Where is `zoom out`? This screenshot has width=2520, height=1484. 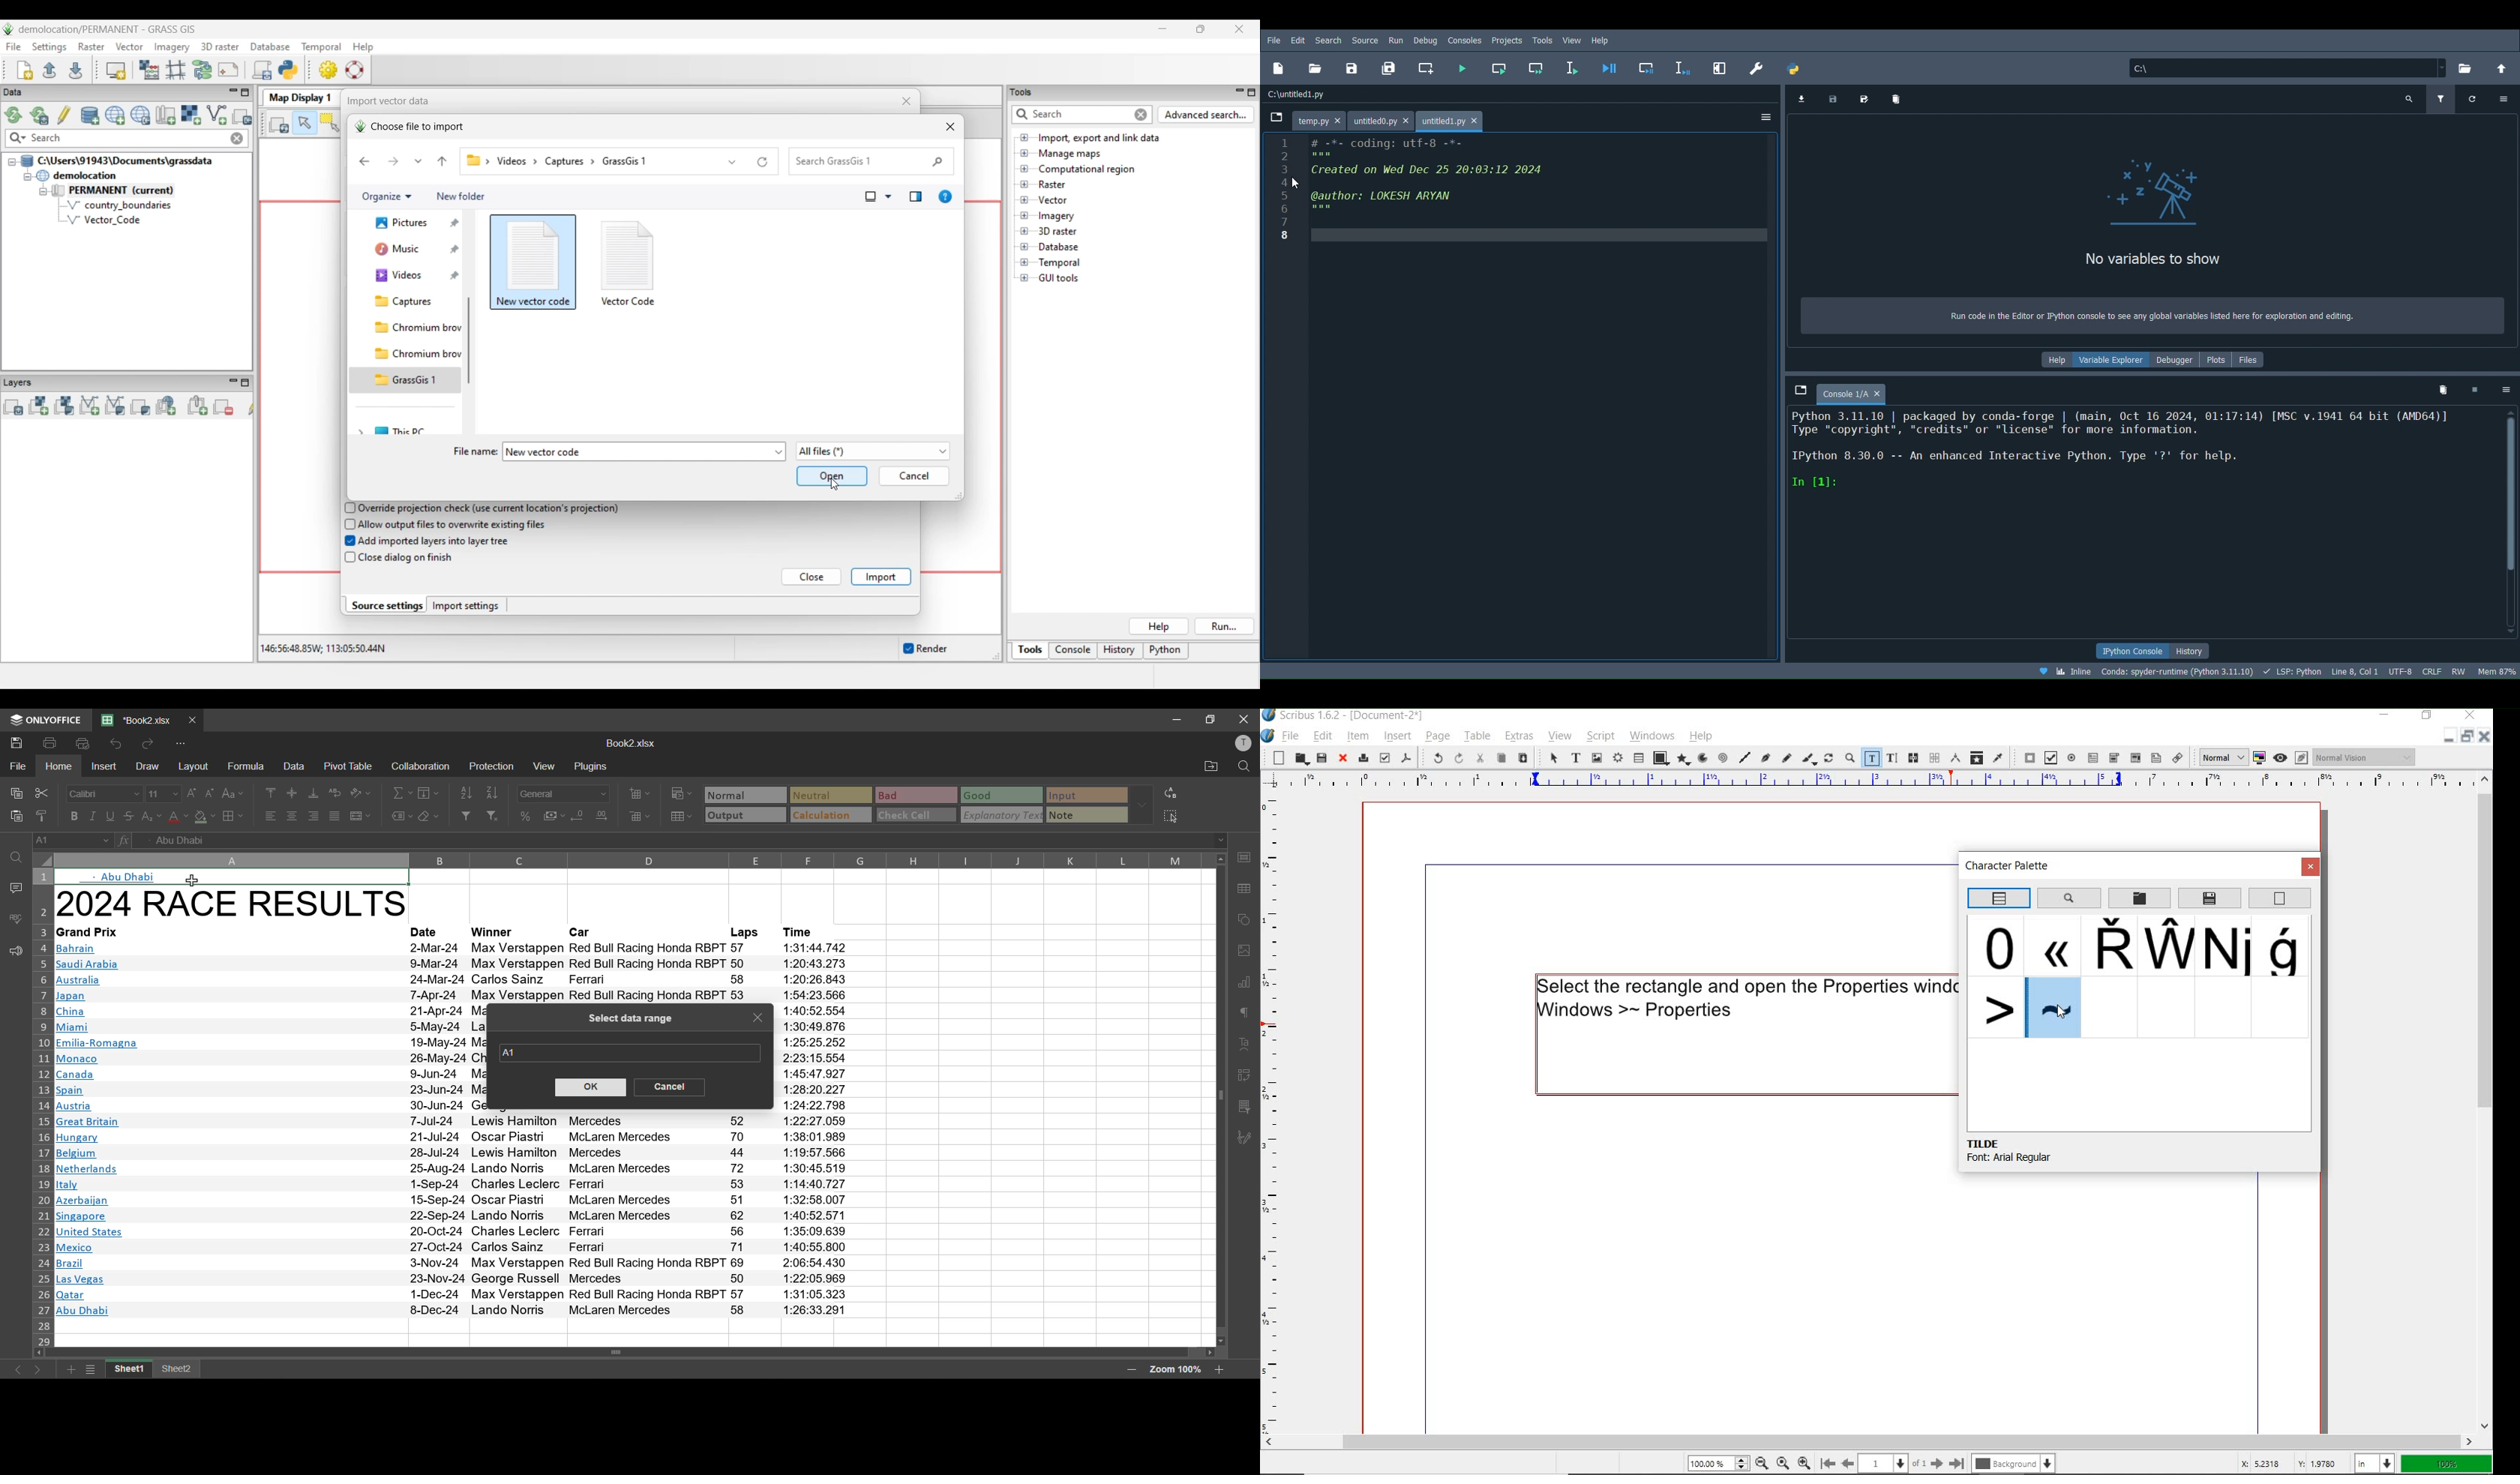 zoom out is located at coordinates (1129, 1371).